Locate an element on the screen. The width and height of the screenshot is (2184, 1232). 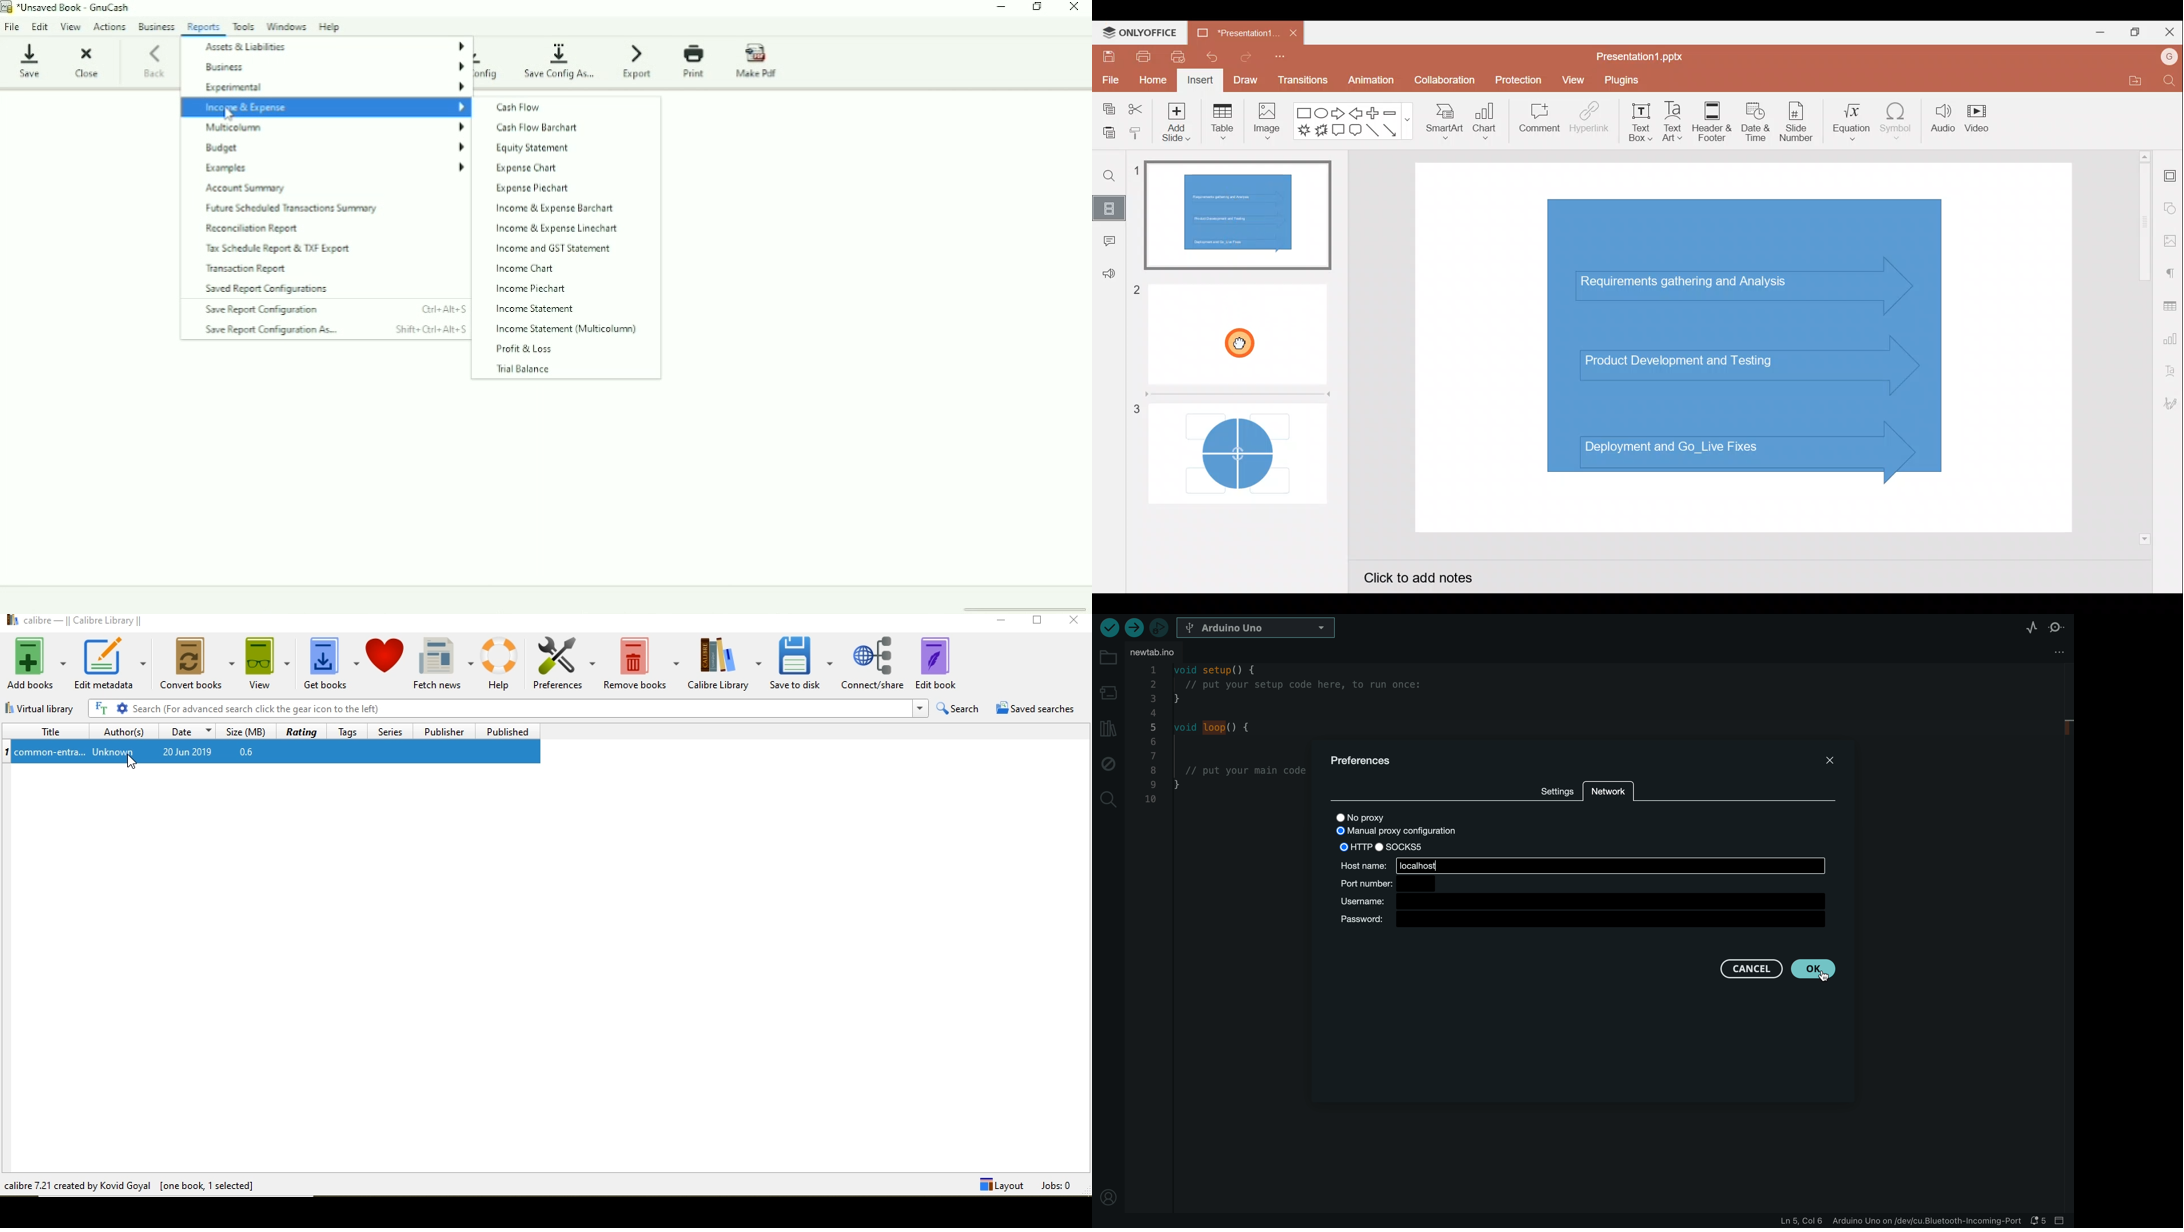
*Unsaved Book - GnuCash is located at coordinates (76, 8).